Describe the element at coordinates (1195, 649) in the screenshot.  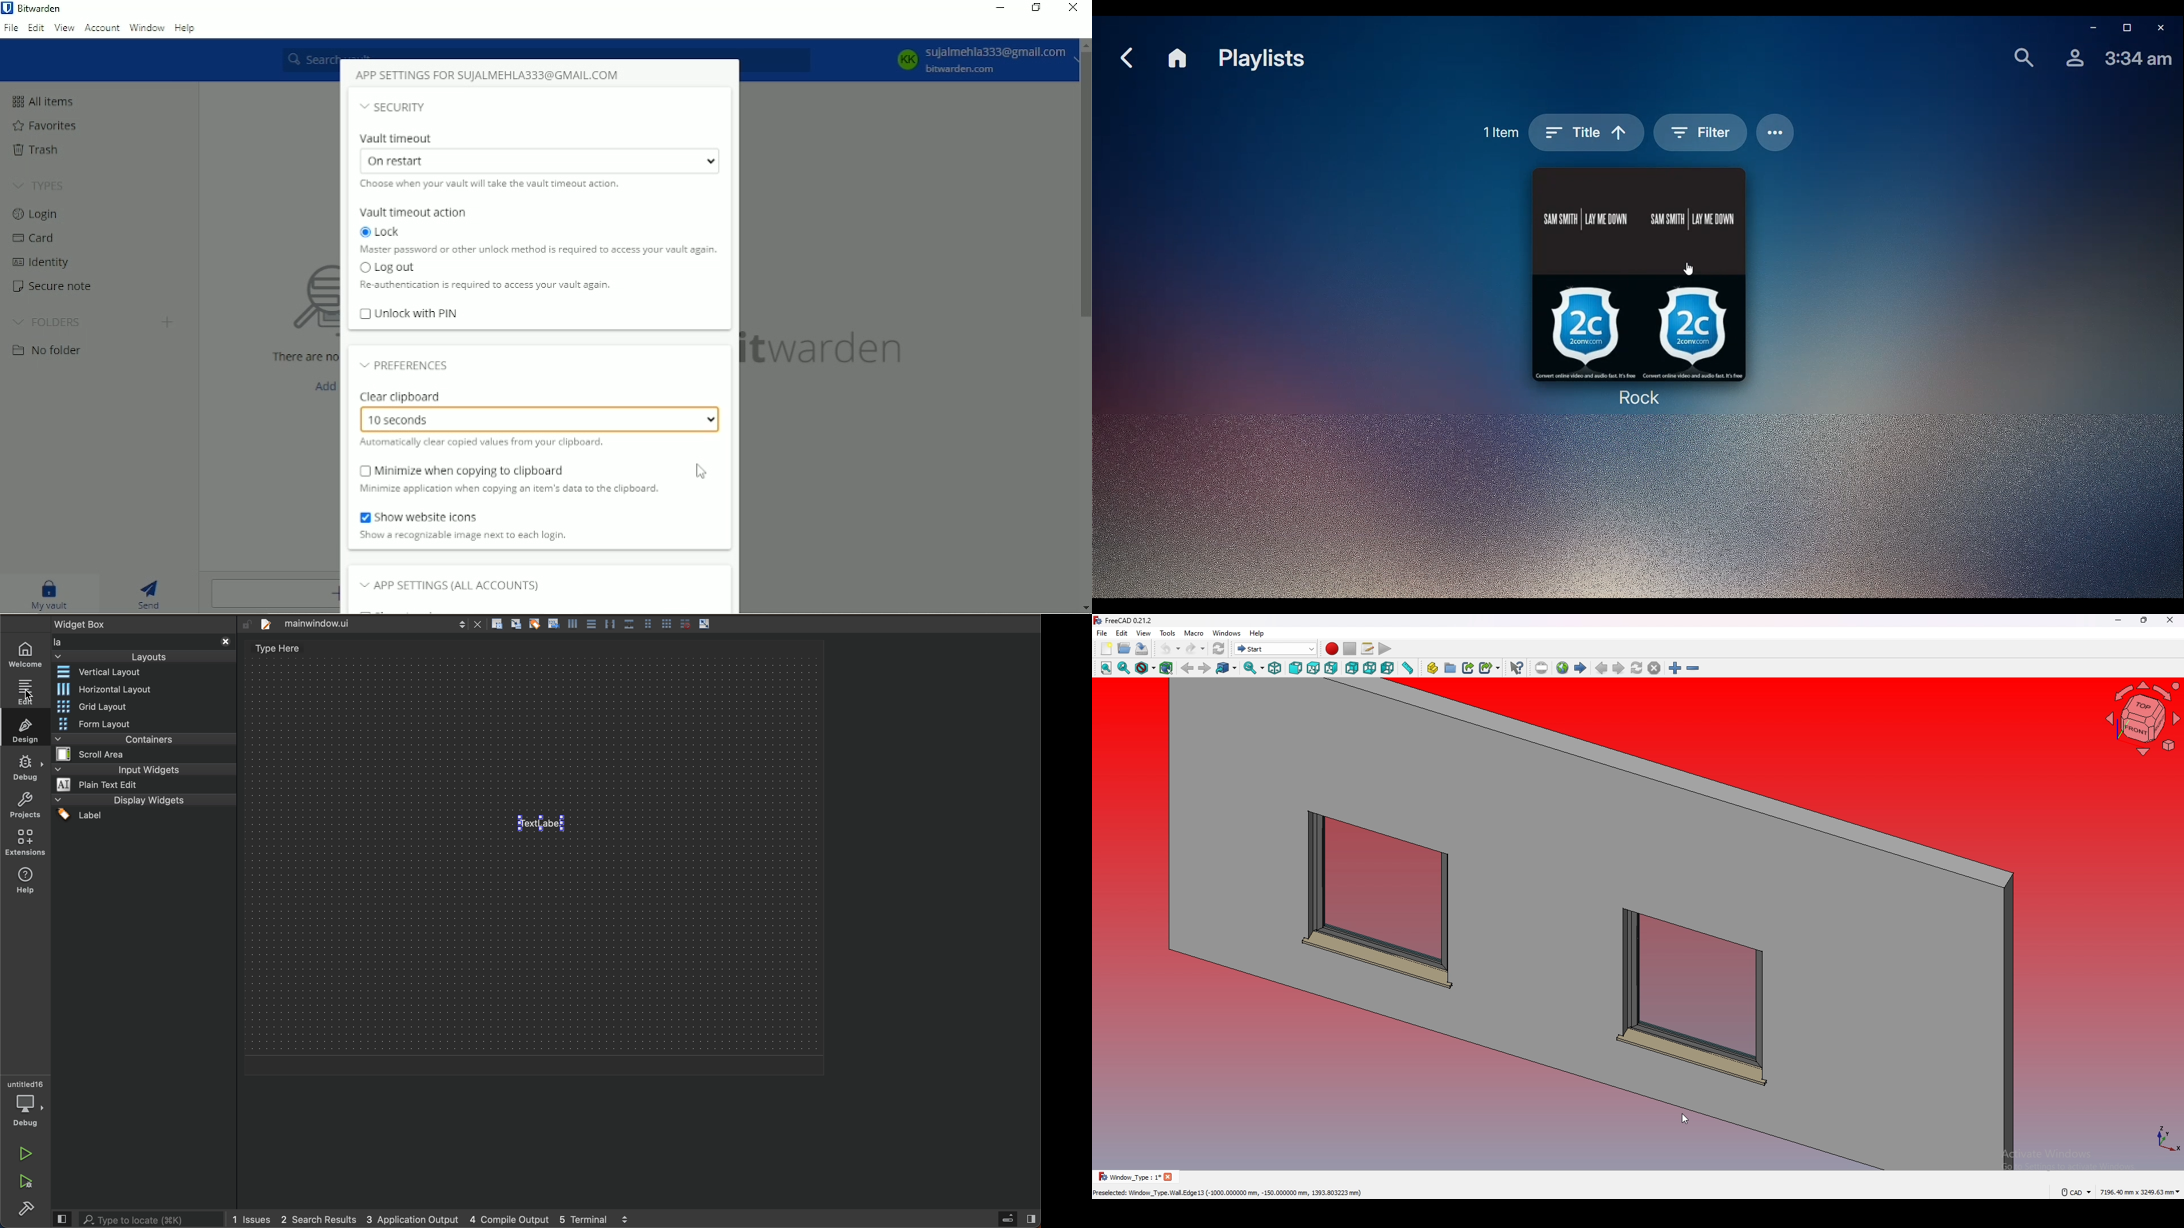
I see `redo` at that location.